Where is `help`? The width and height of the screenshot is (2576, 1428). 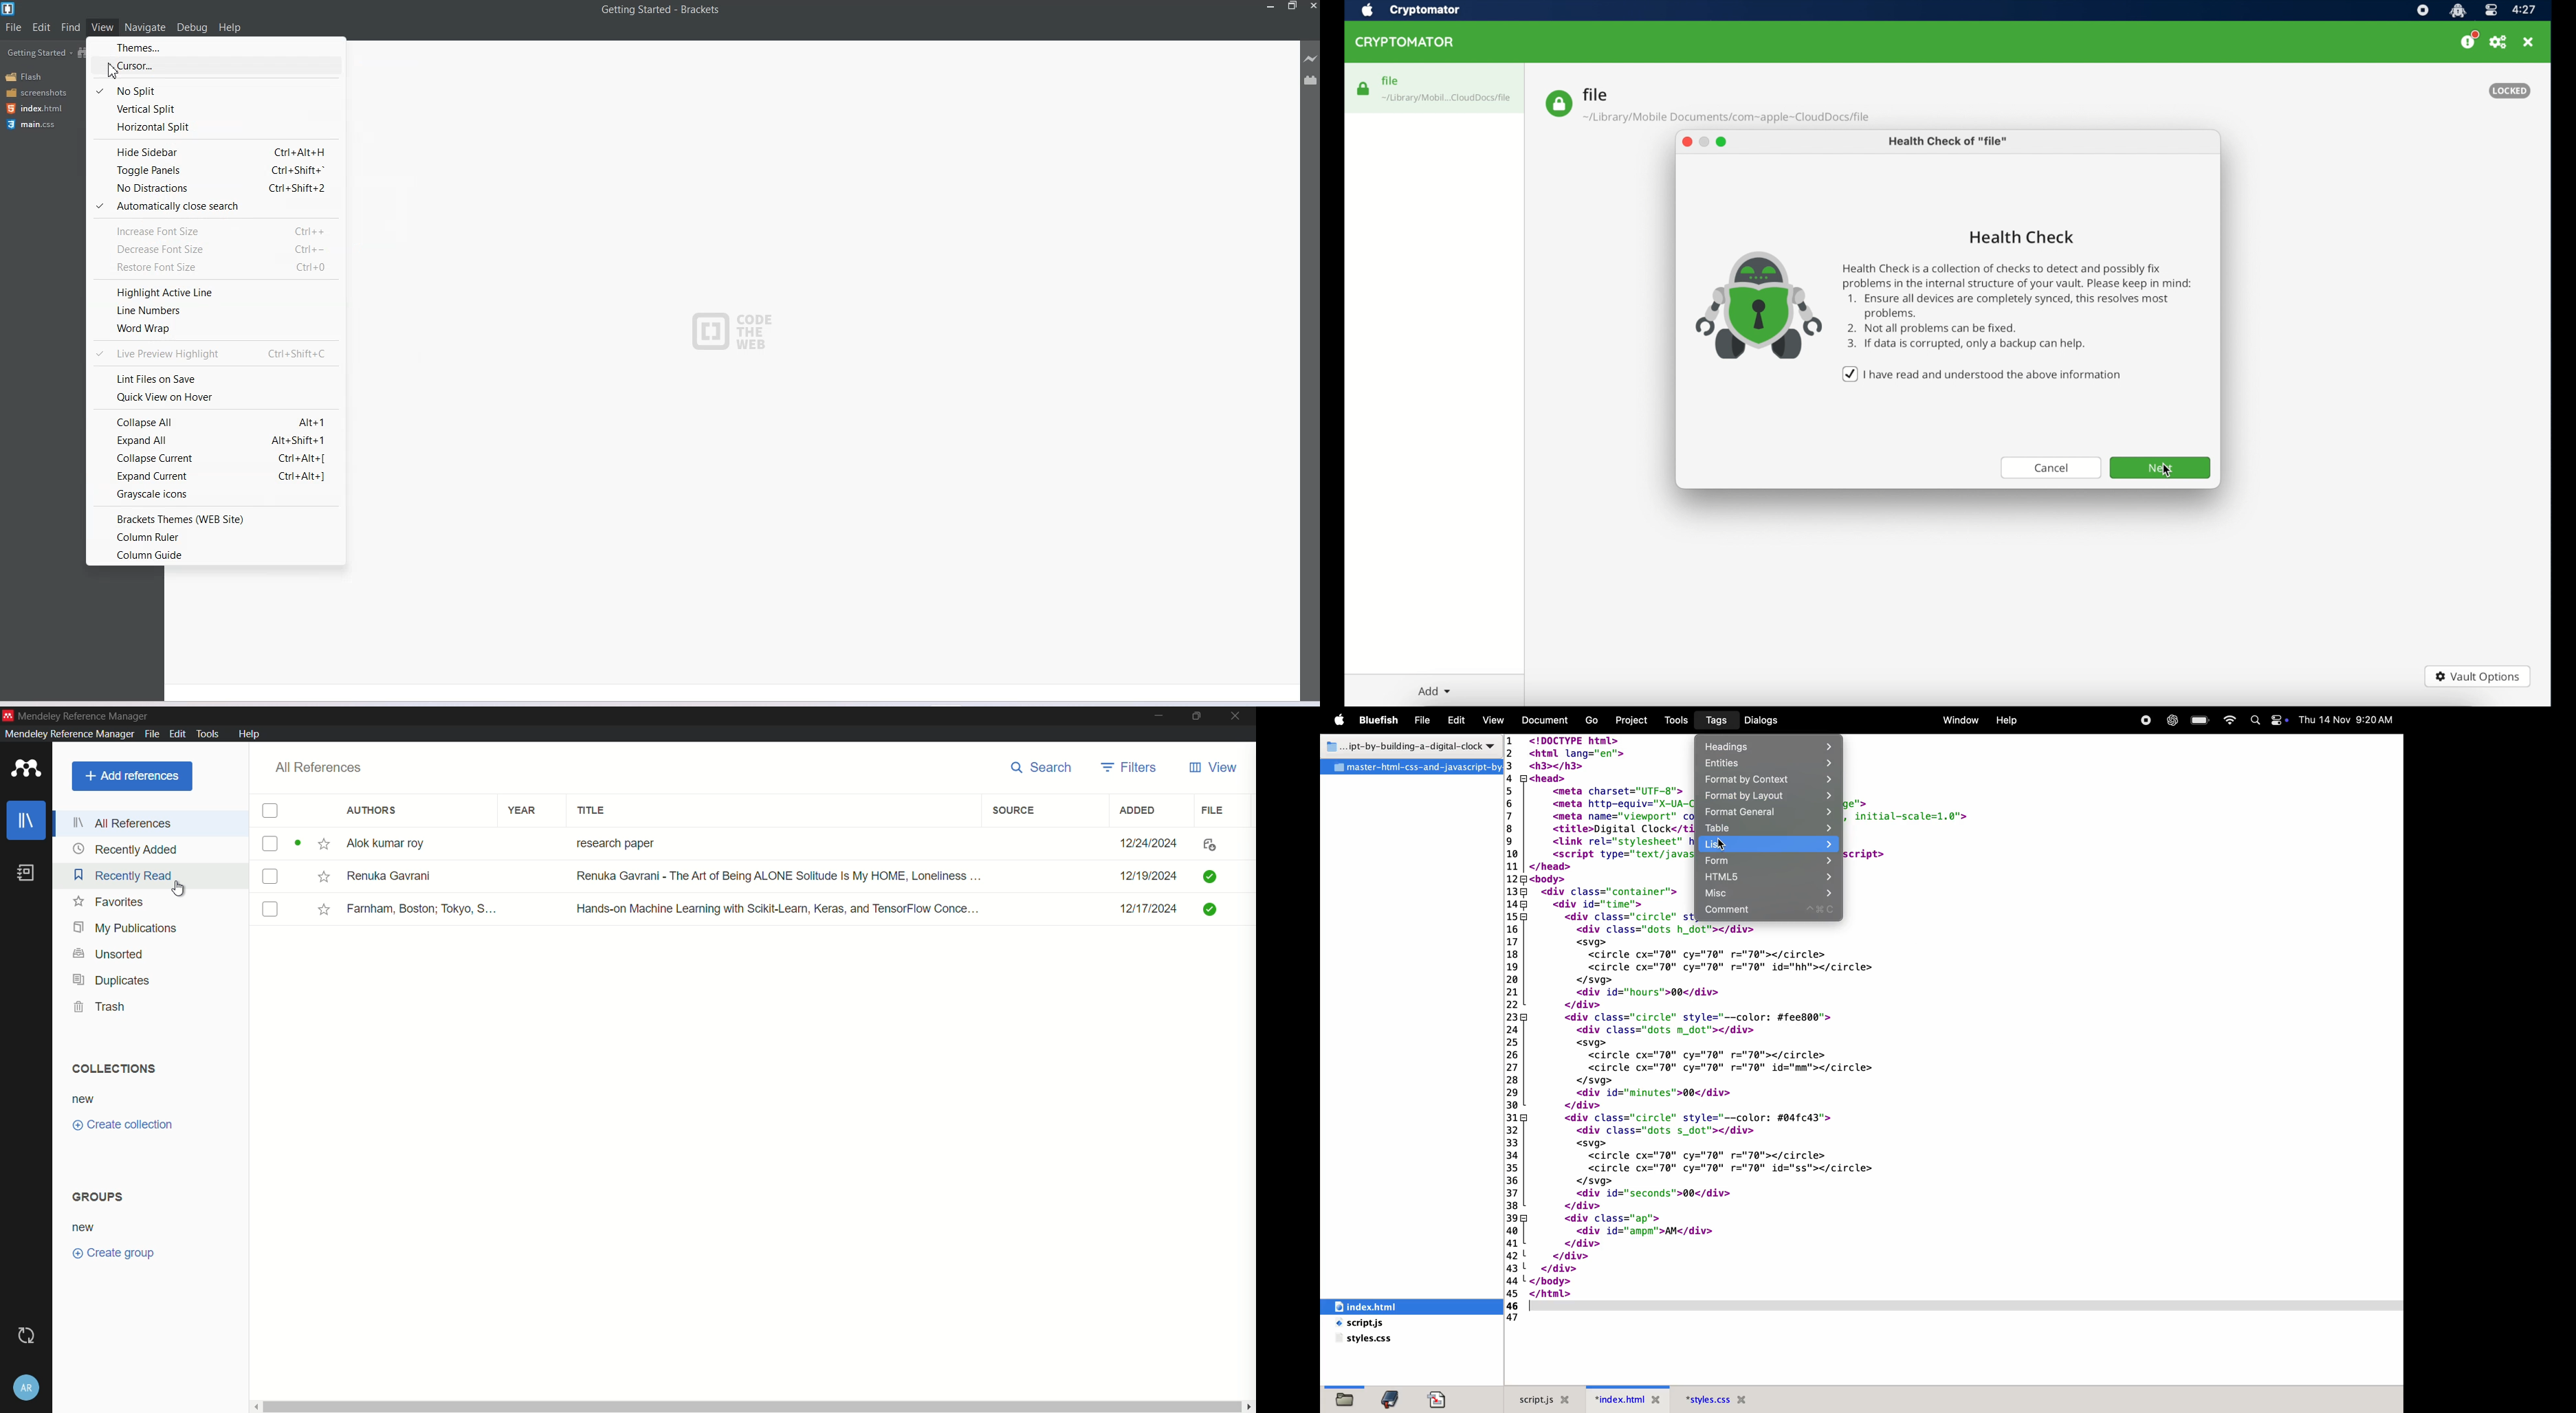 help is located at coordinates (2006, 720).